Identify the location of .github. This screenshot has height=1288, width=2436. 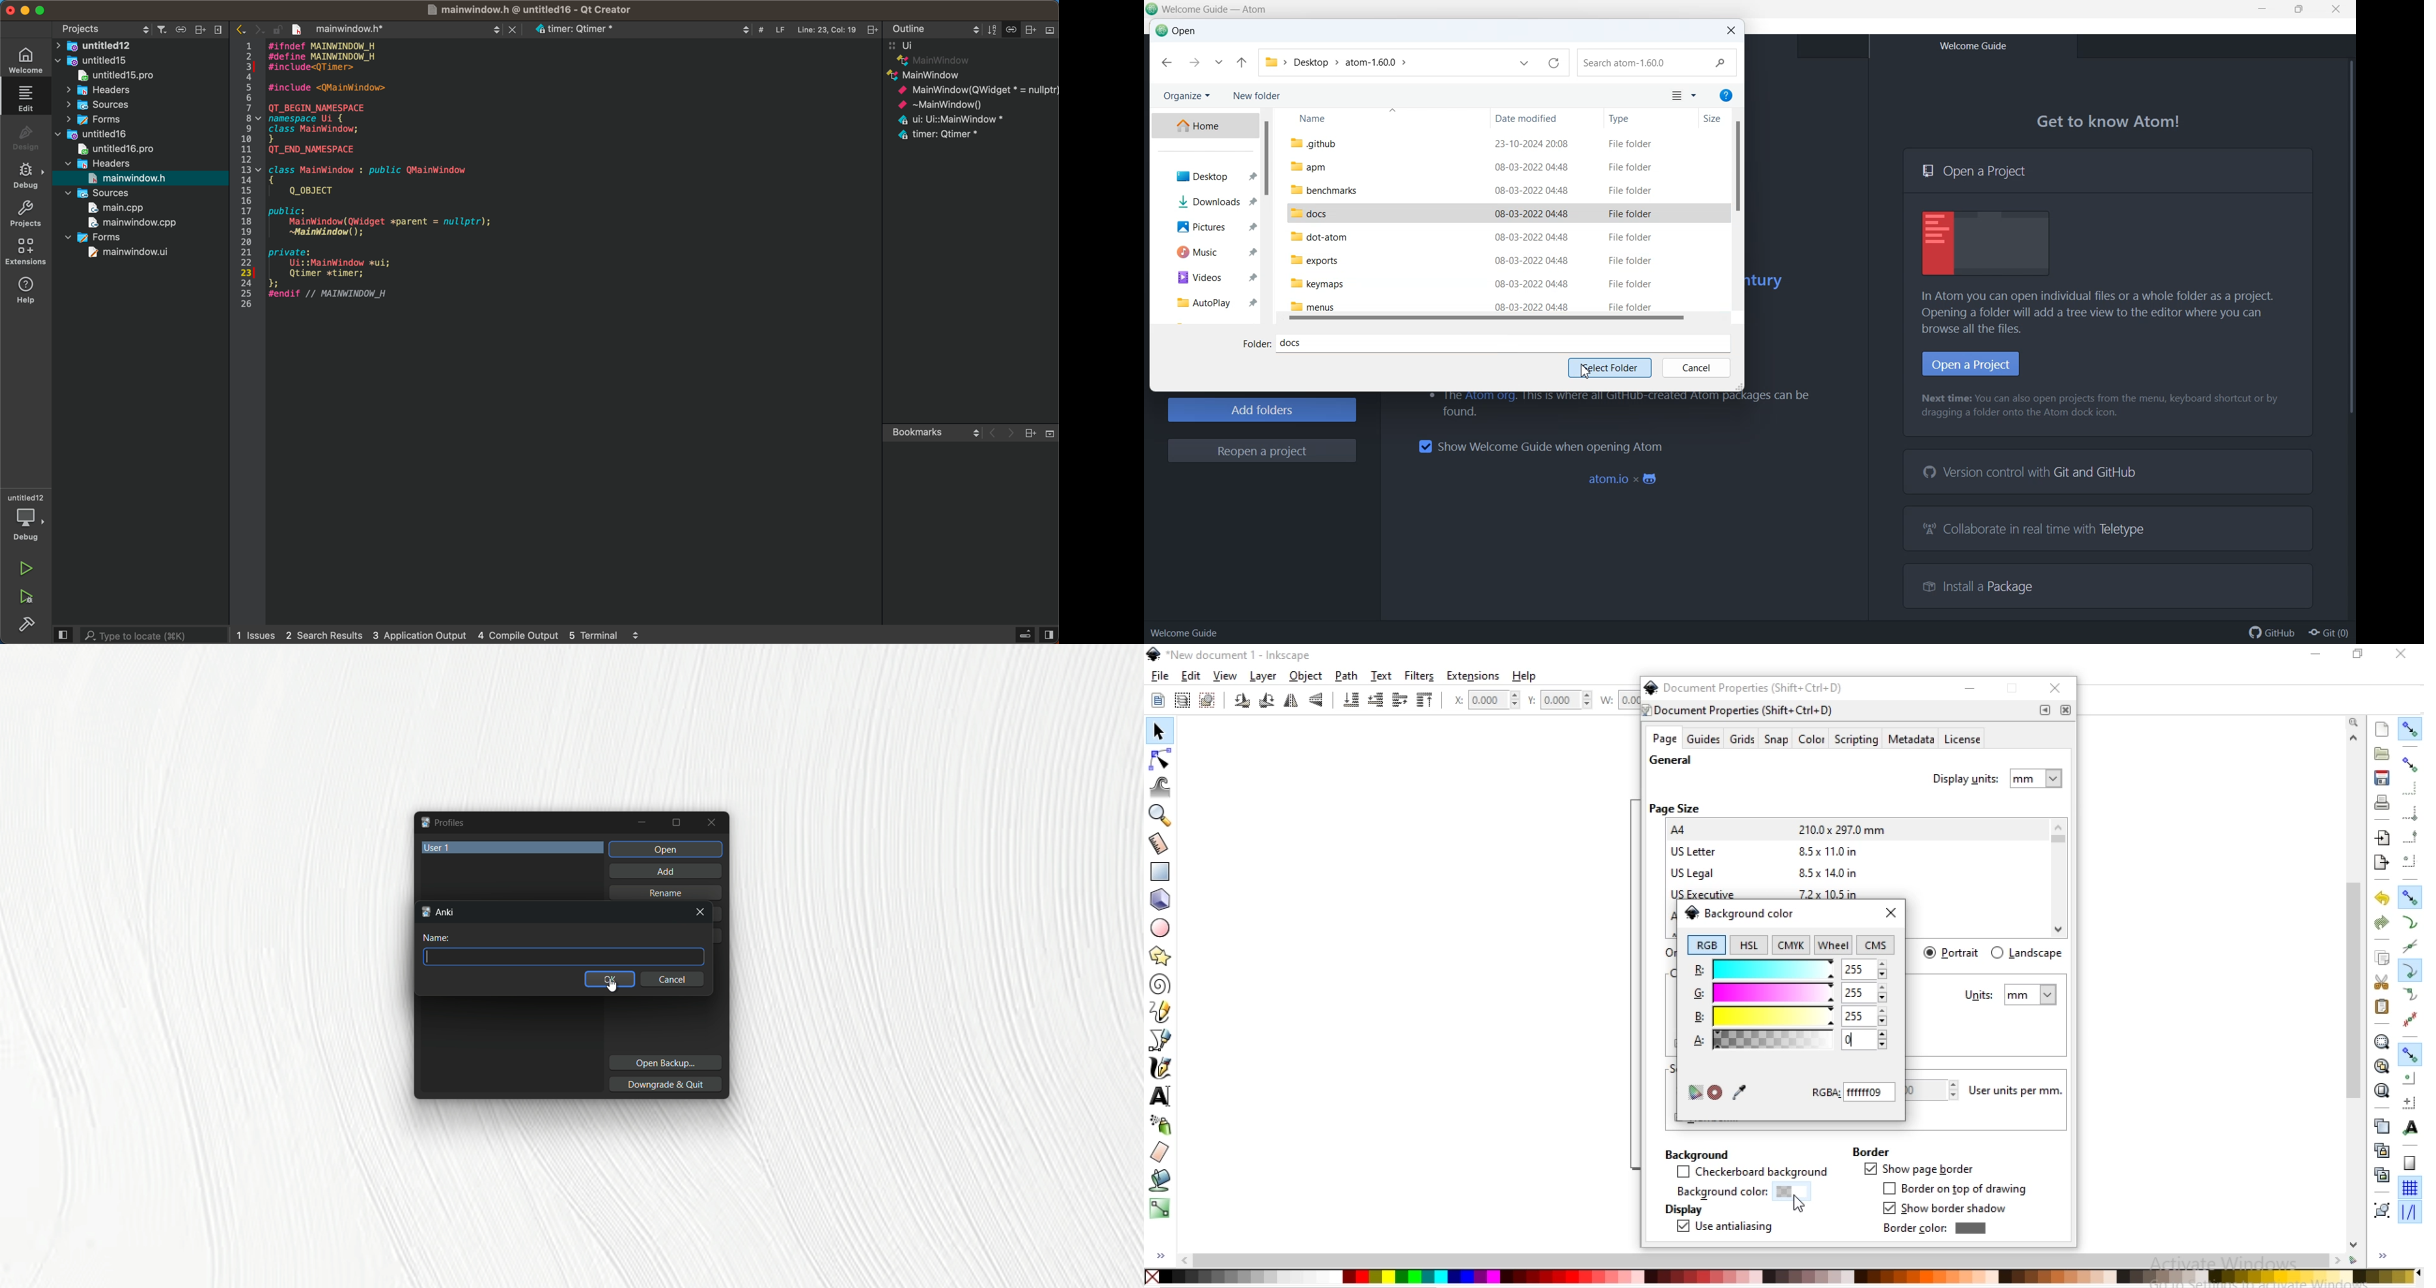
(1313, 143).